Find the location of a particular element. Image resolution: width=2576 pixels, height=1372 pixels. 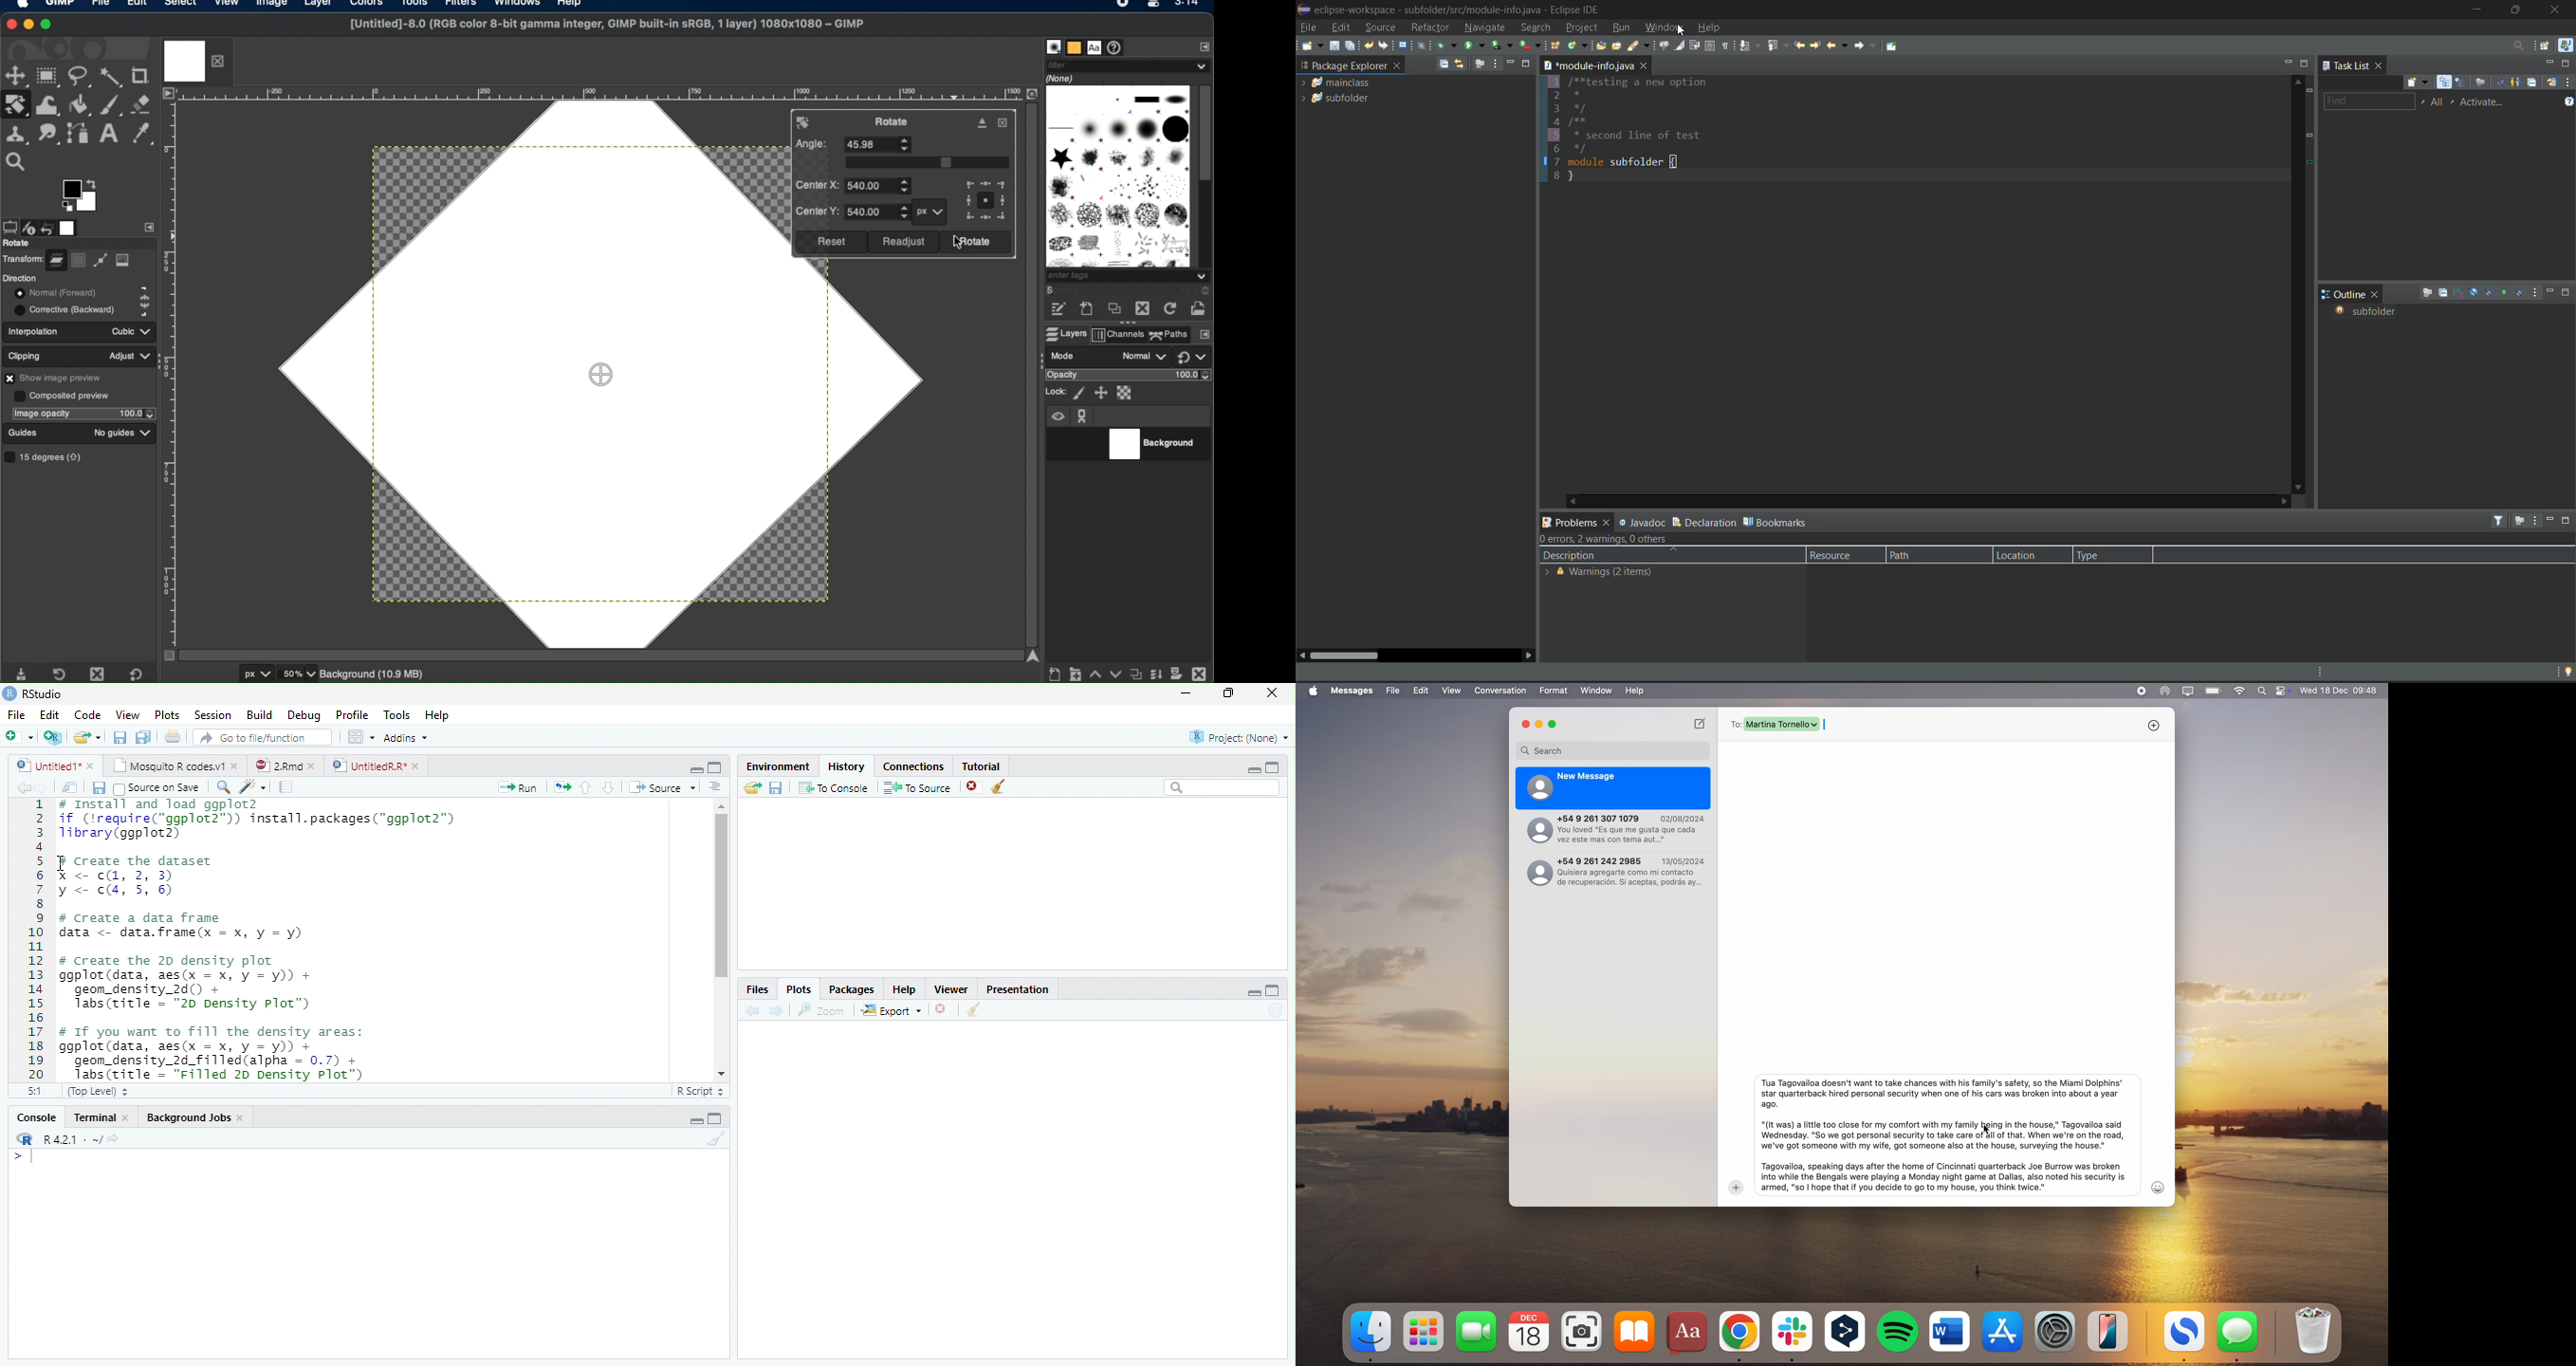

Clear is located at coordinates (717, 1138).